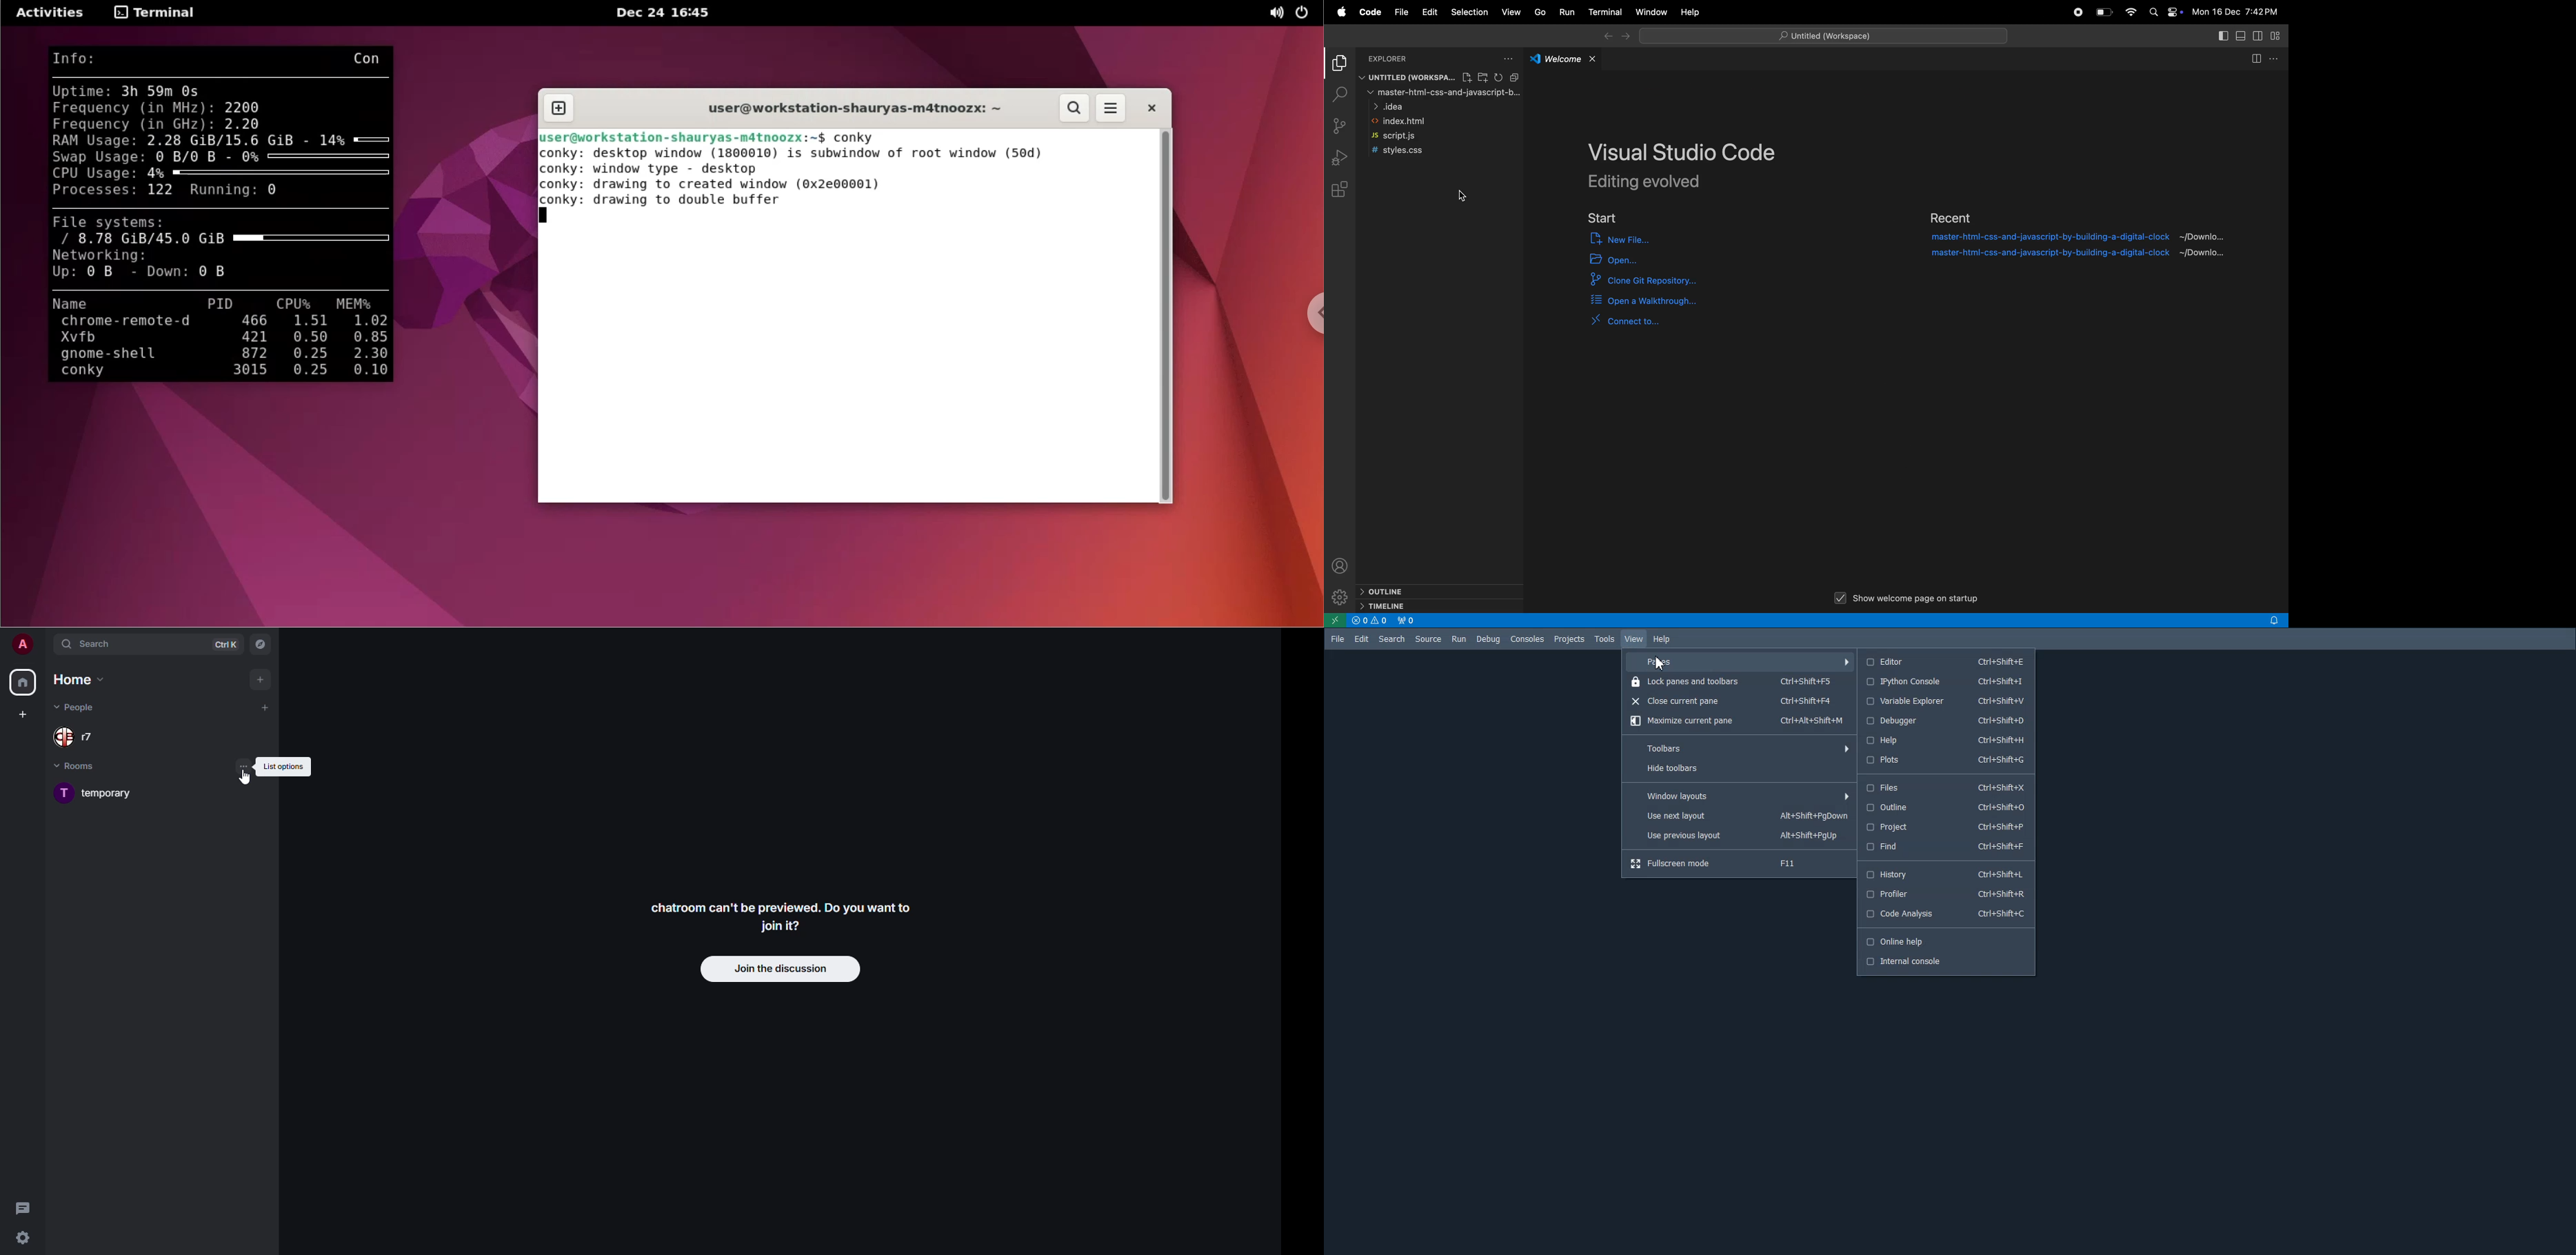 Image resolution: width=2576 pixels, height=1260 pixels. I want to click on Consoles, so click(1527, 639).